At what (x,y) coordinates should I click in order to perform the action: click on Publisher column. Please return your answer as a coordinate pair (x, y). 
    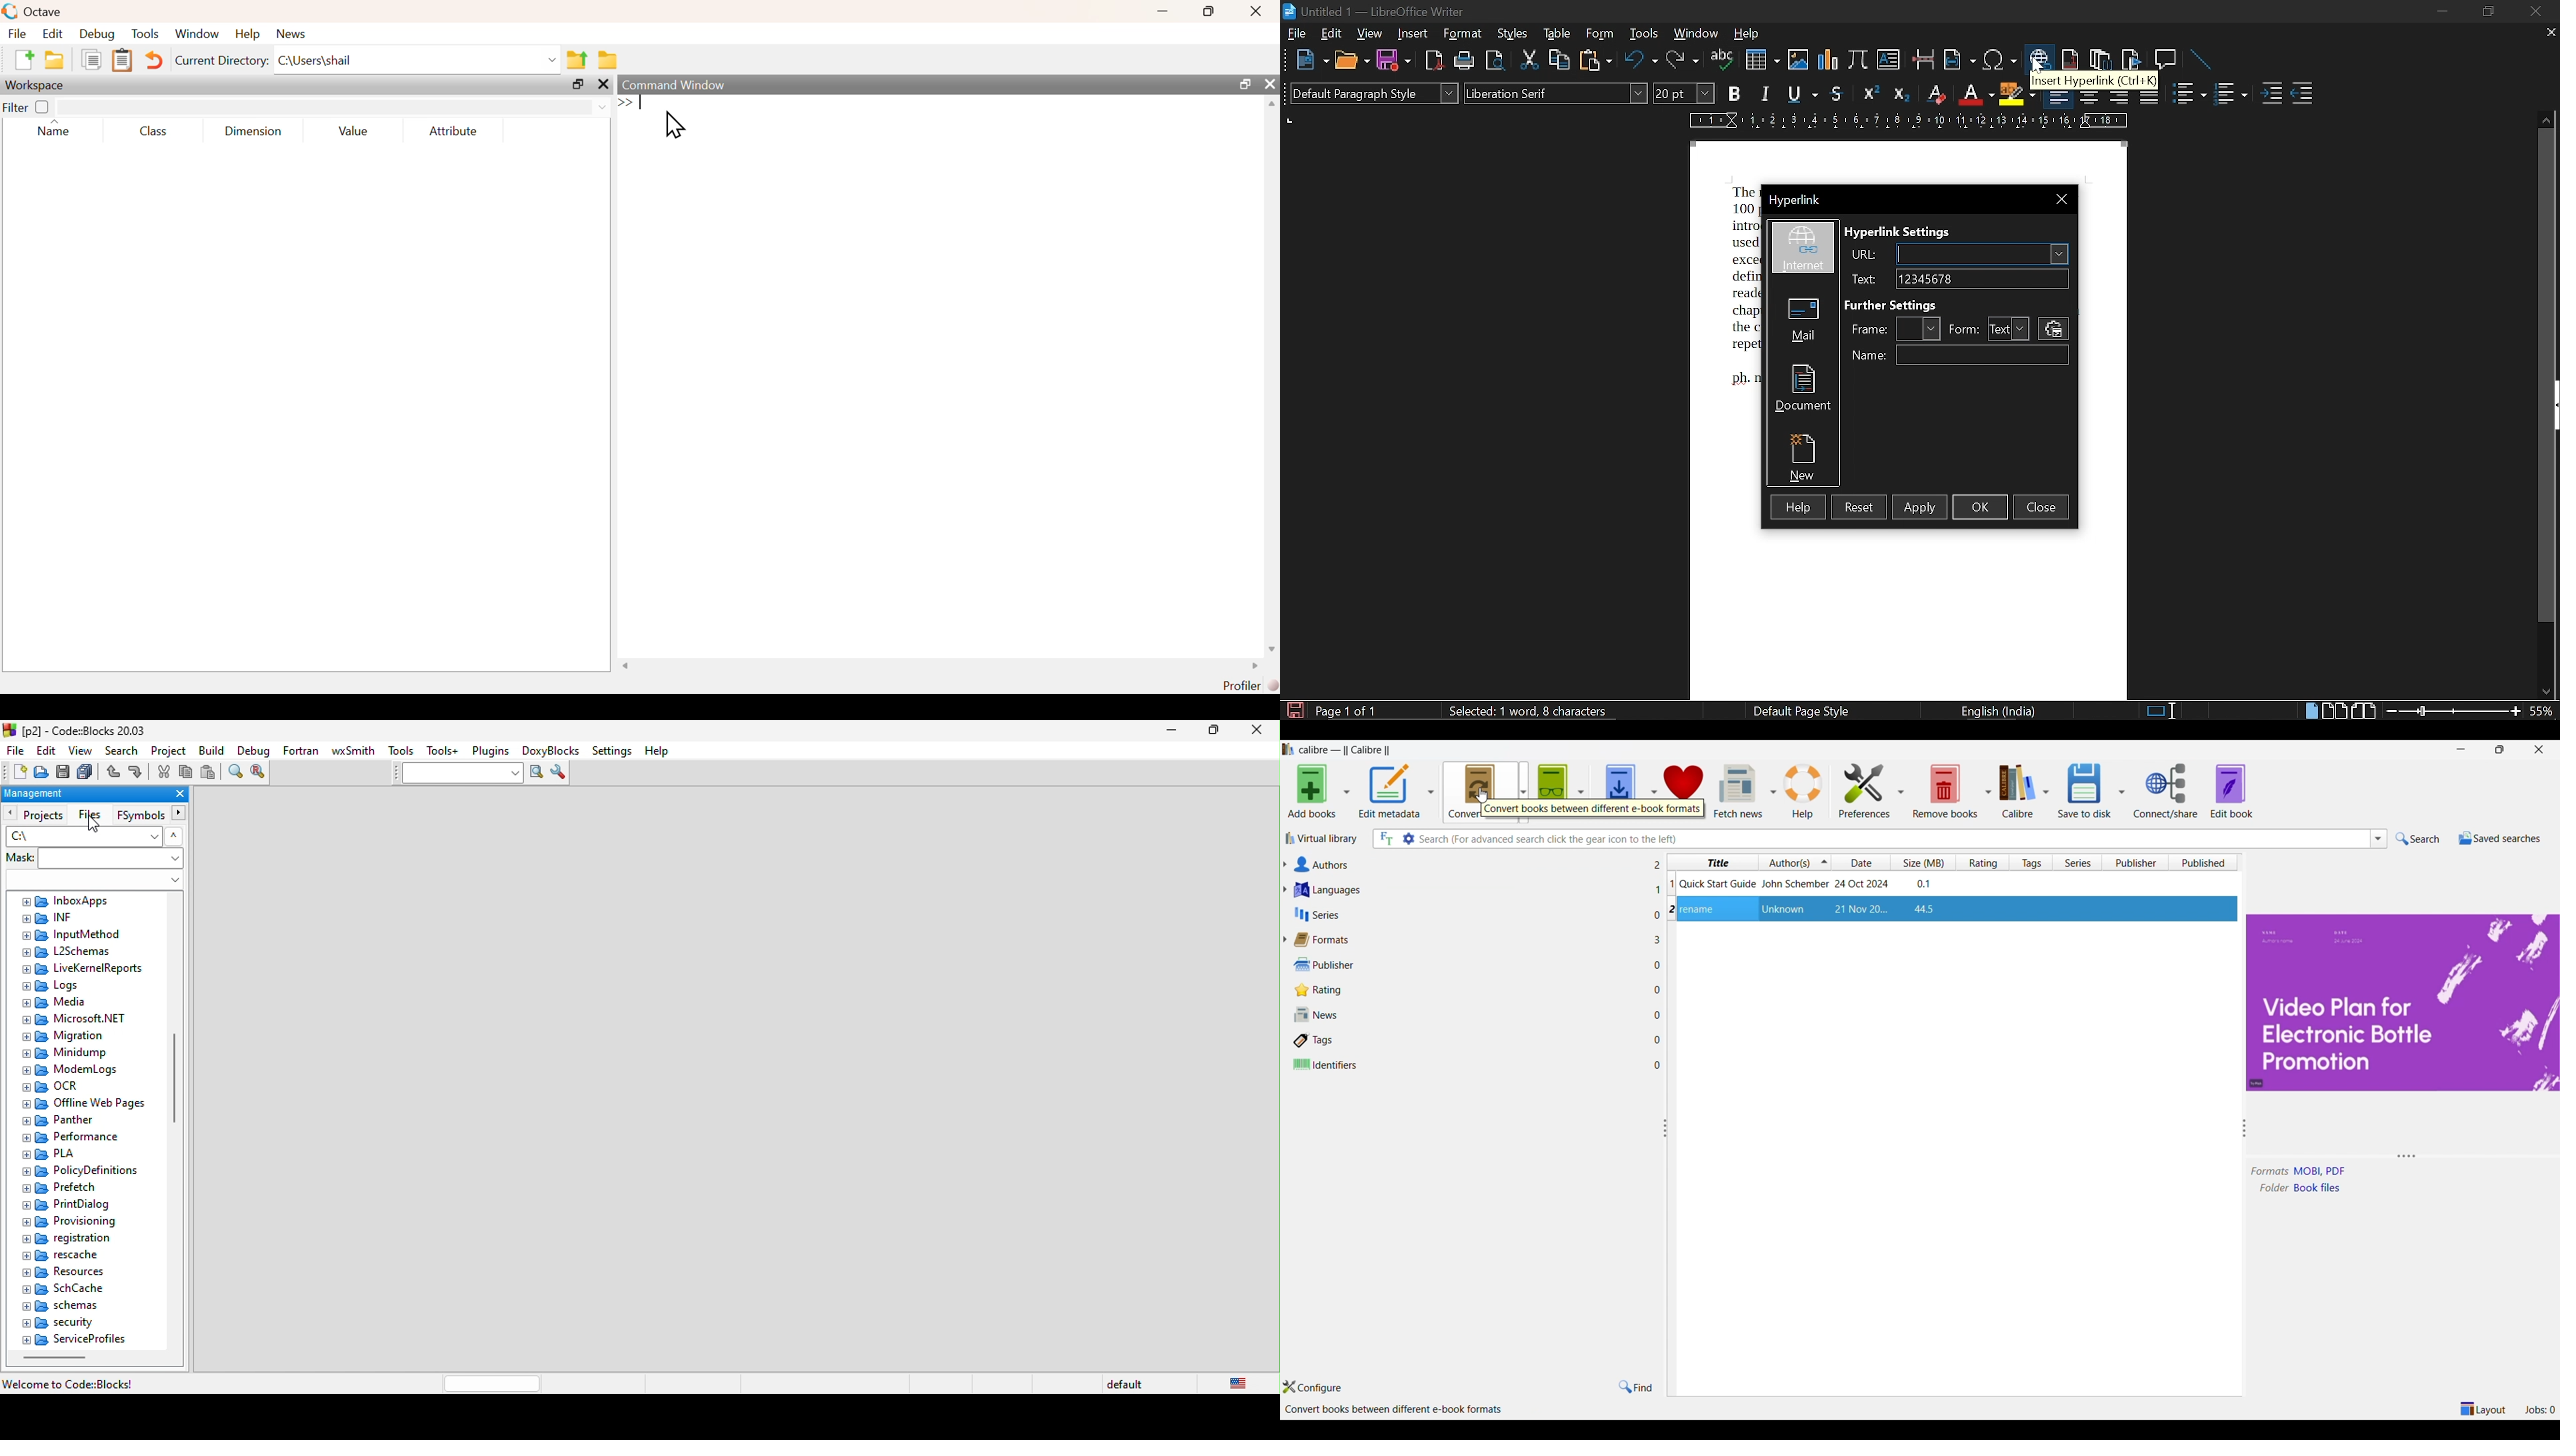
    Looking at the image, I should click on (2135, 862).